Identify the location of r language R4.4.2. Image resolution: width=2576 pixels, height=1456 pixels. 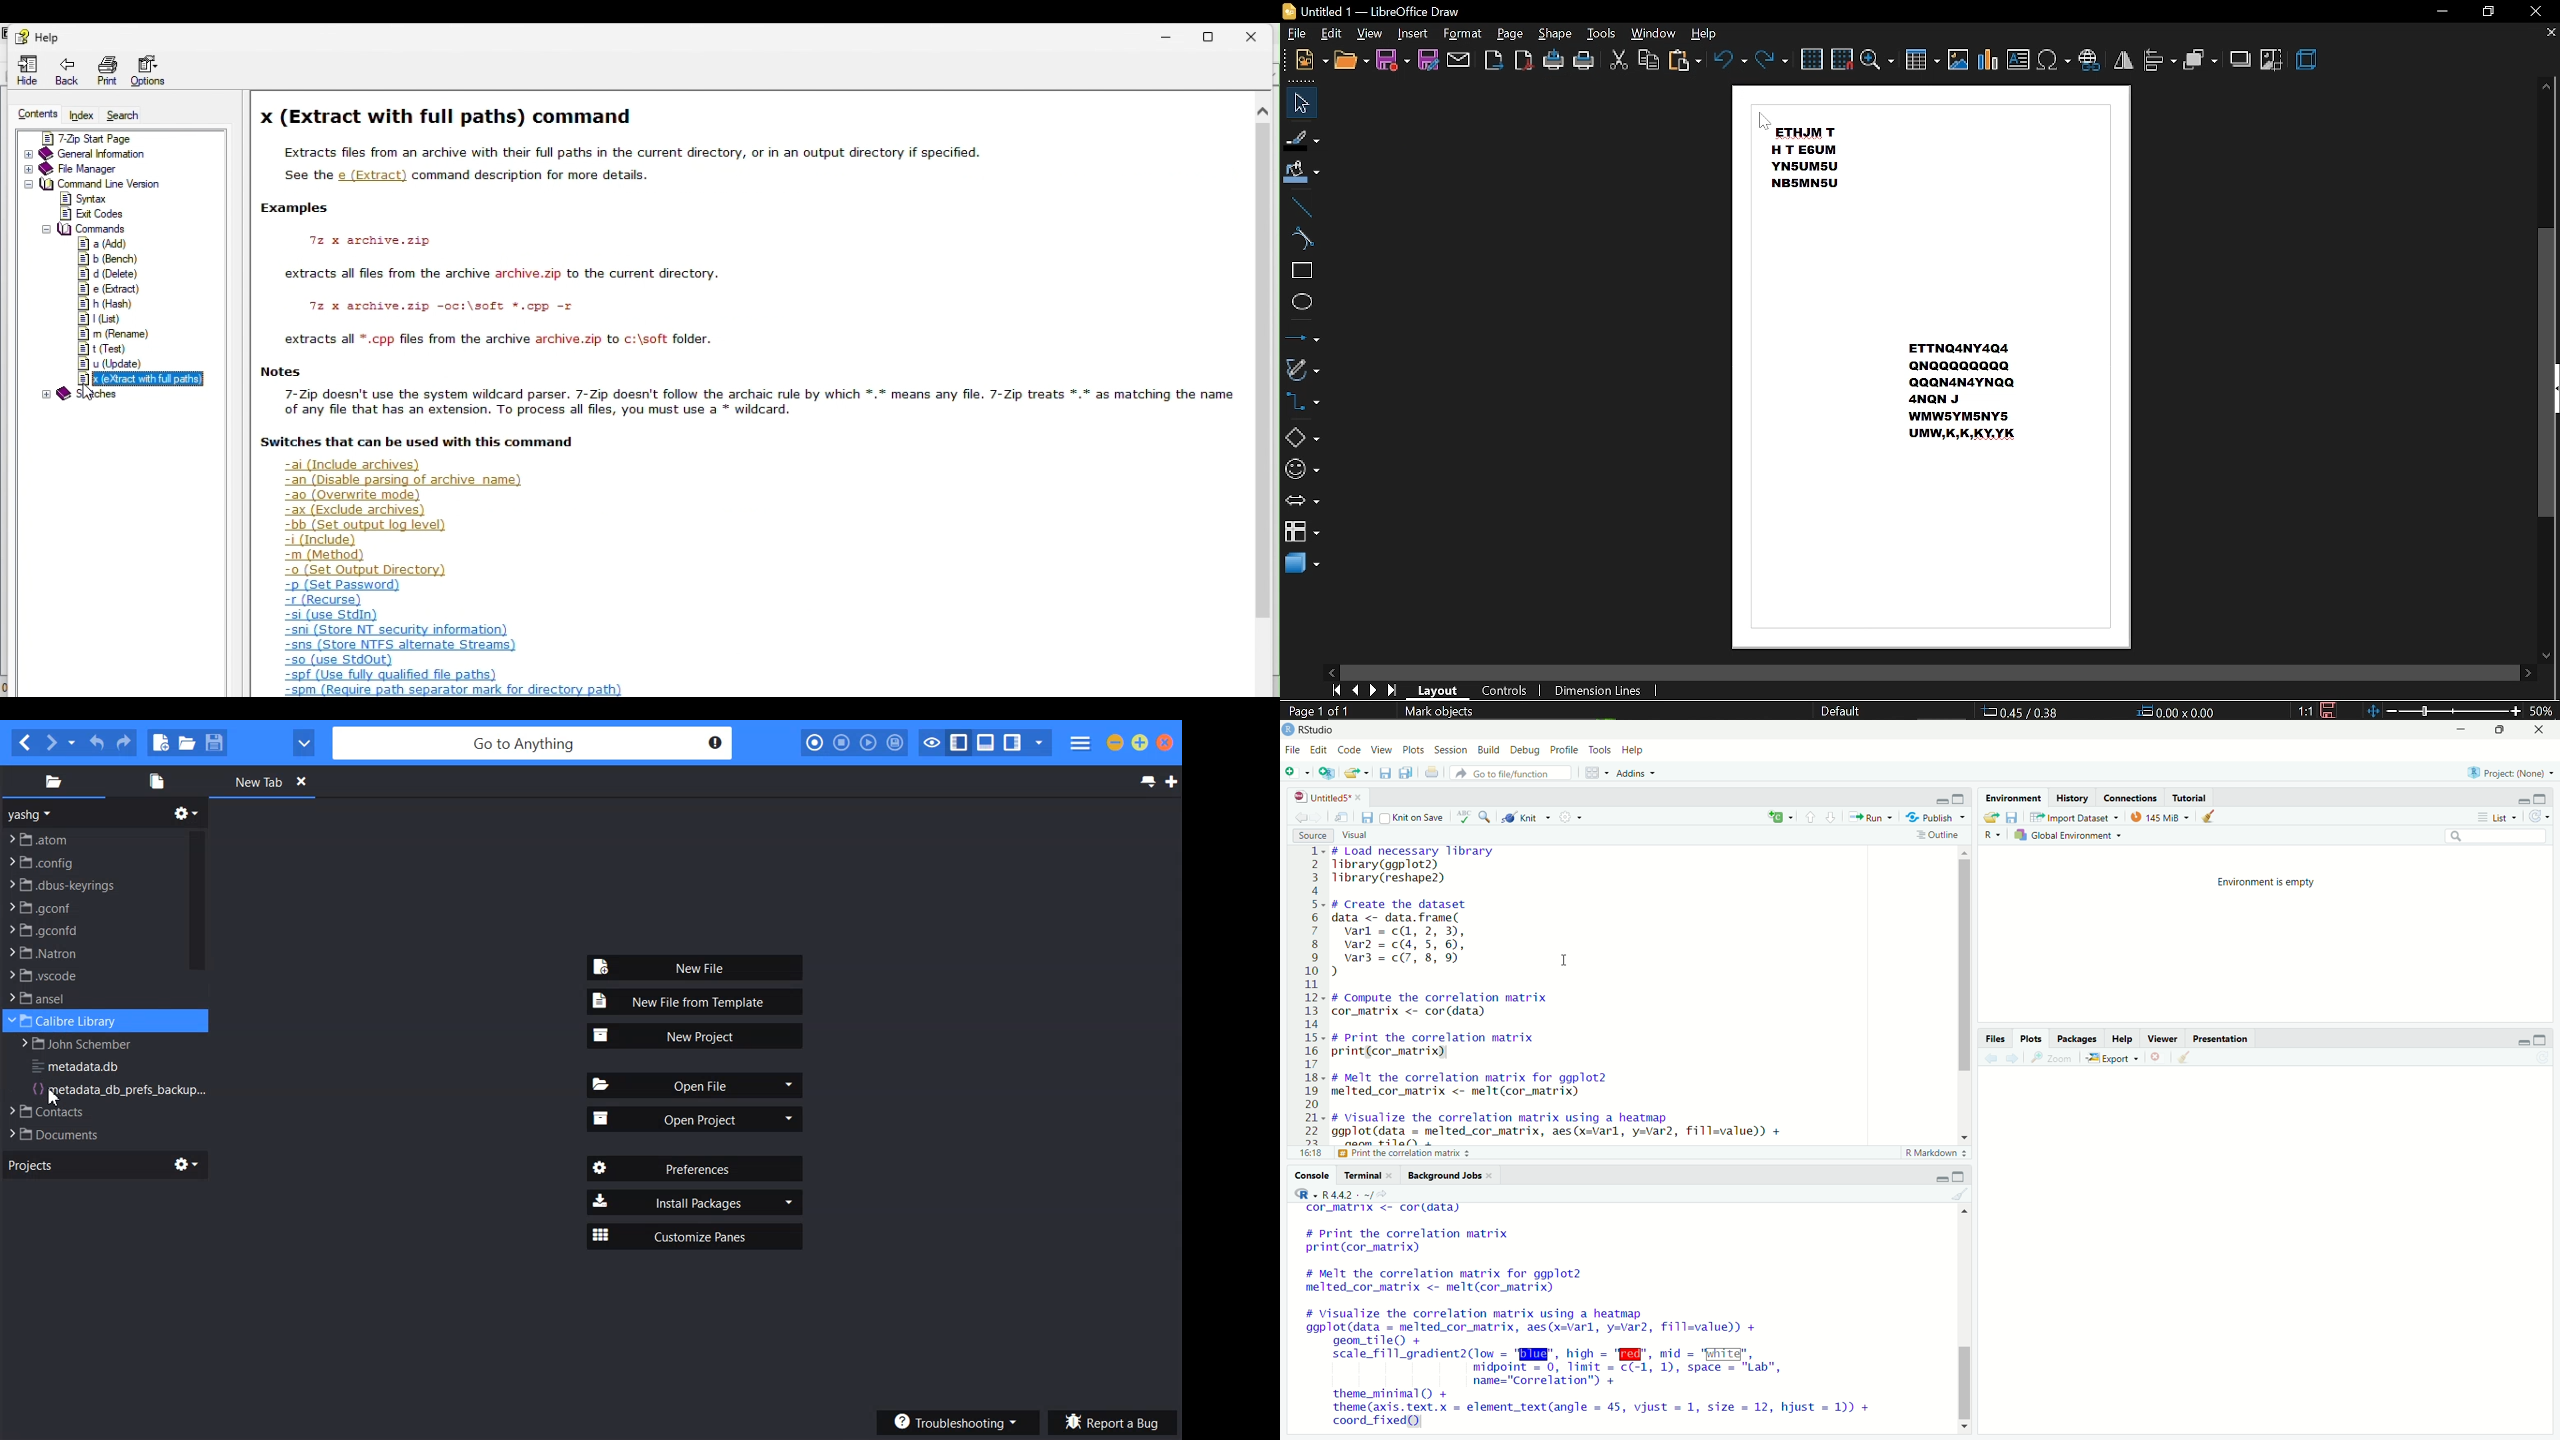
(1356, 1194).